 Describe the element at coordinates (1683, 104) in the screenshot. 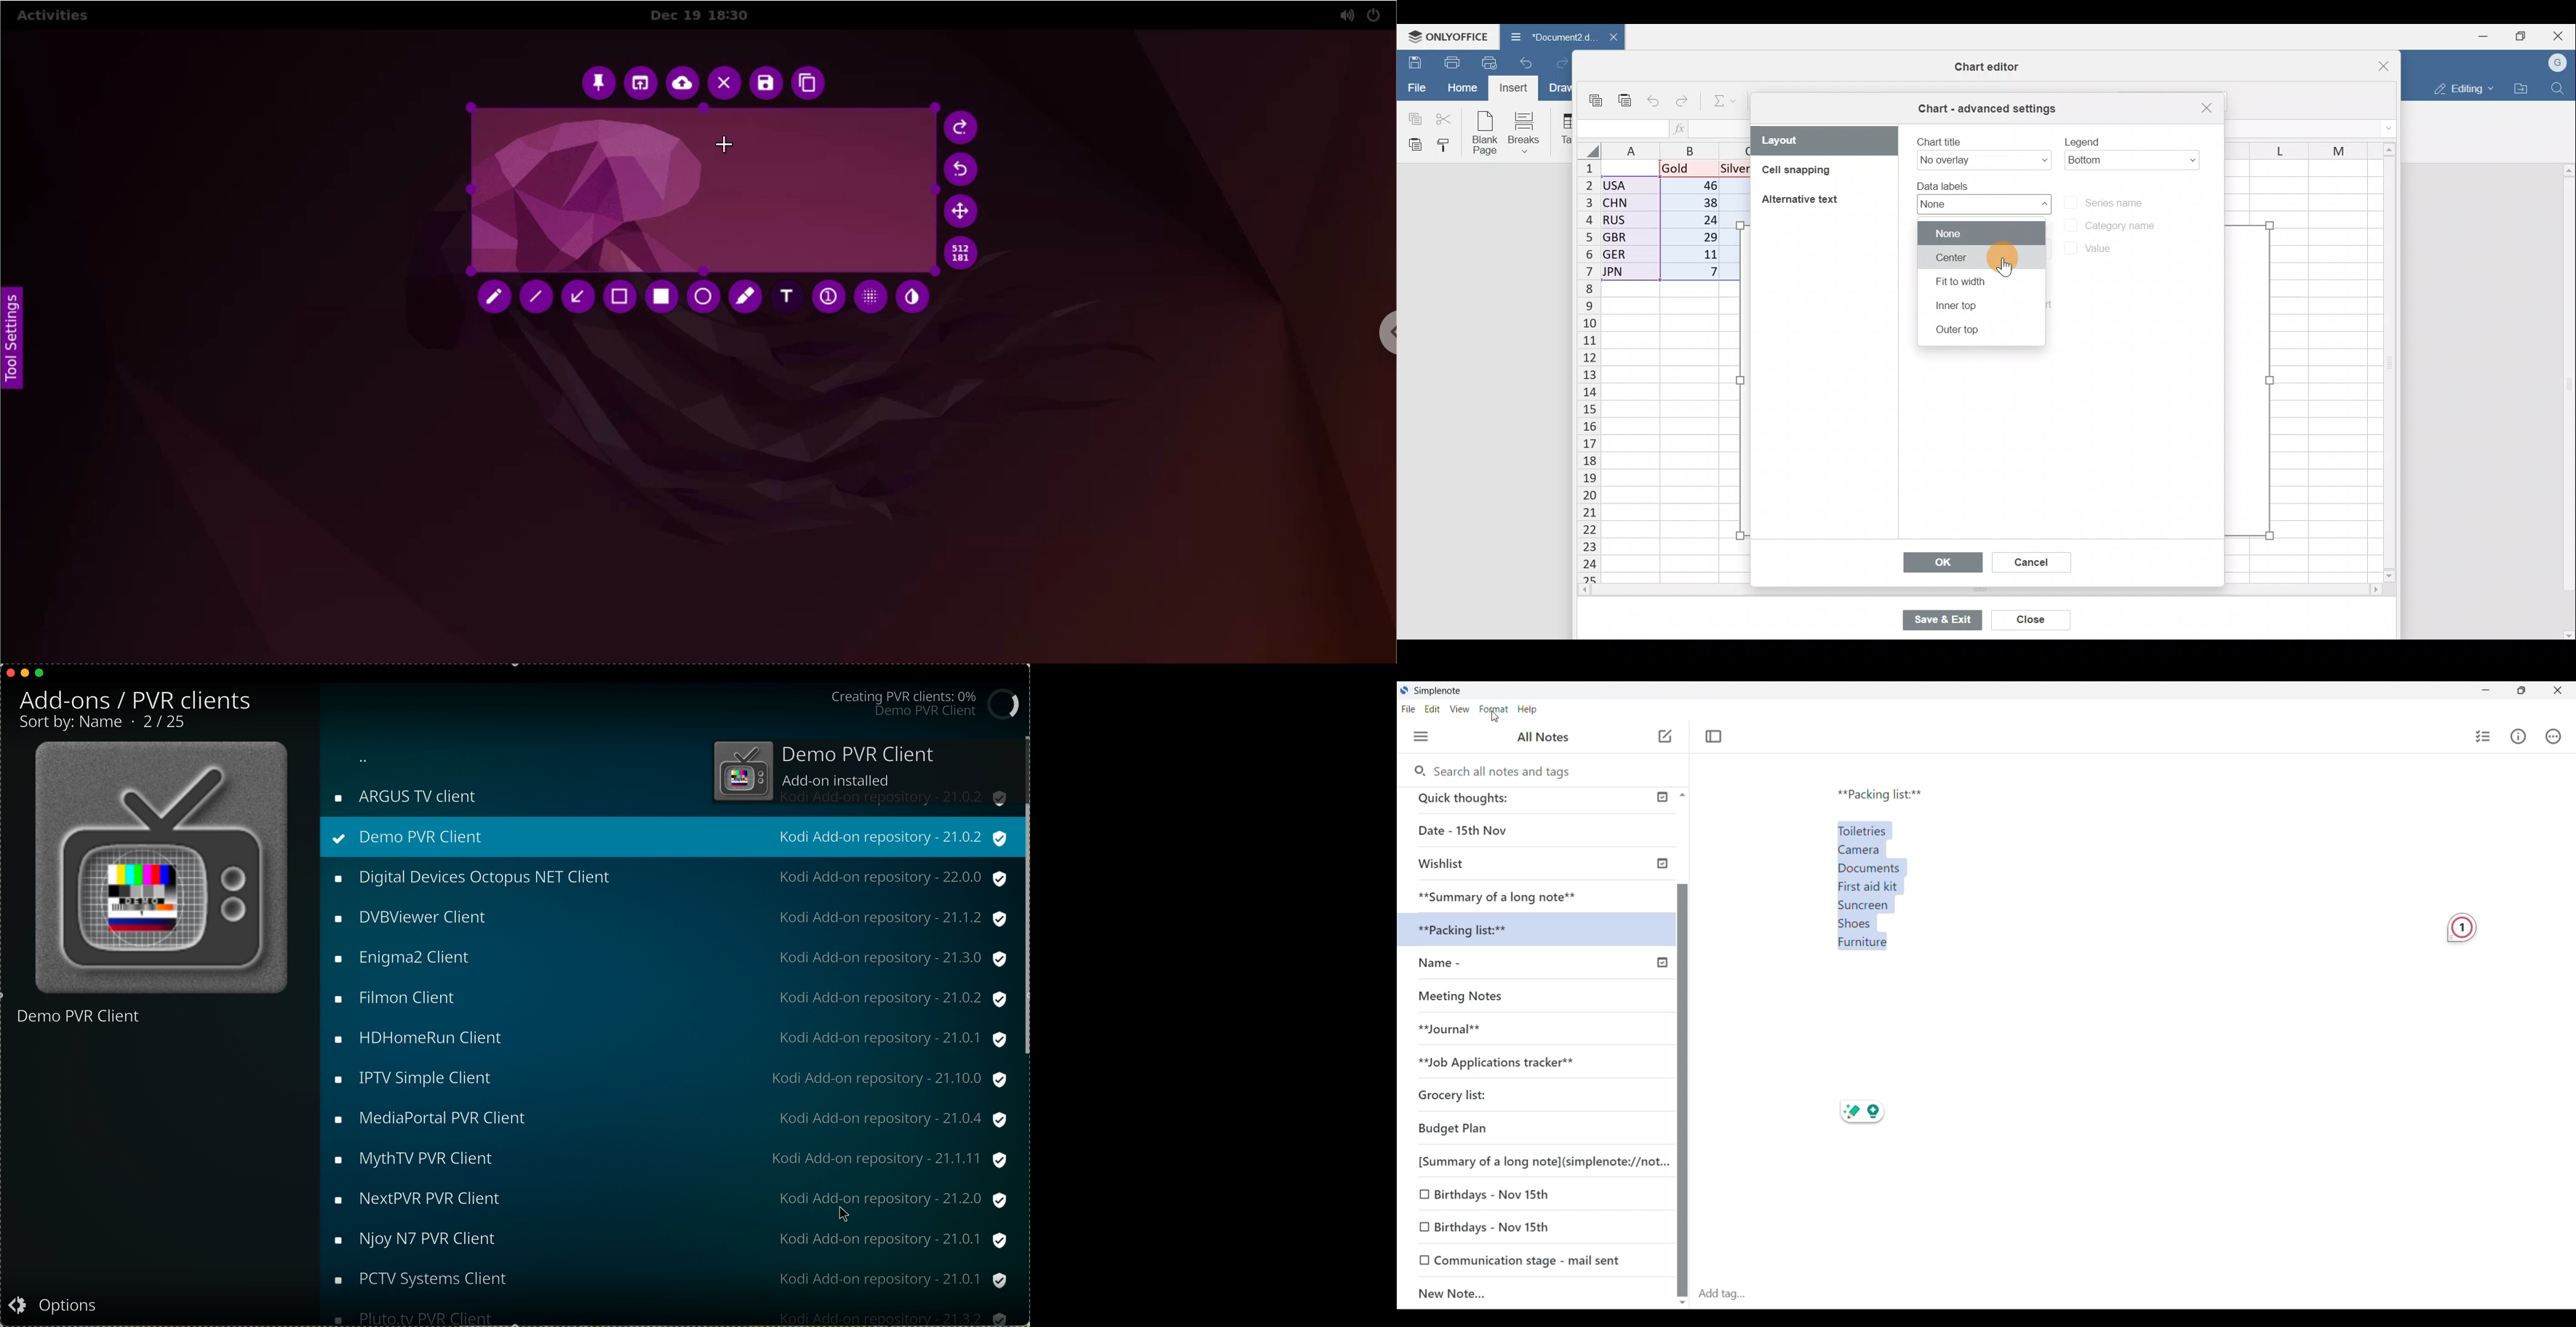

I see `Redo` at that location.